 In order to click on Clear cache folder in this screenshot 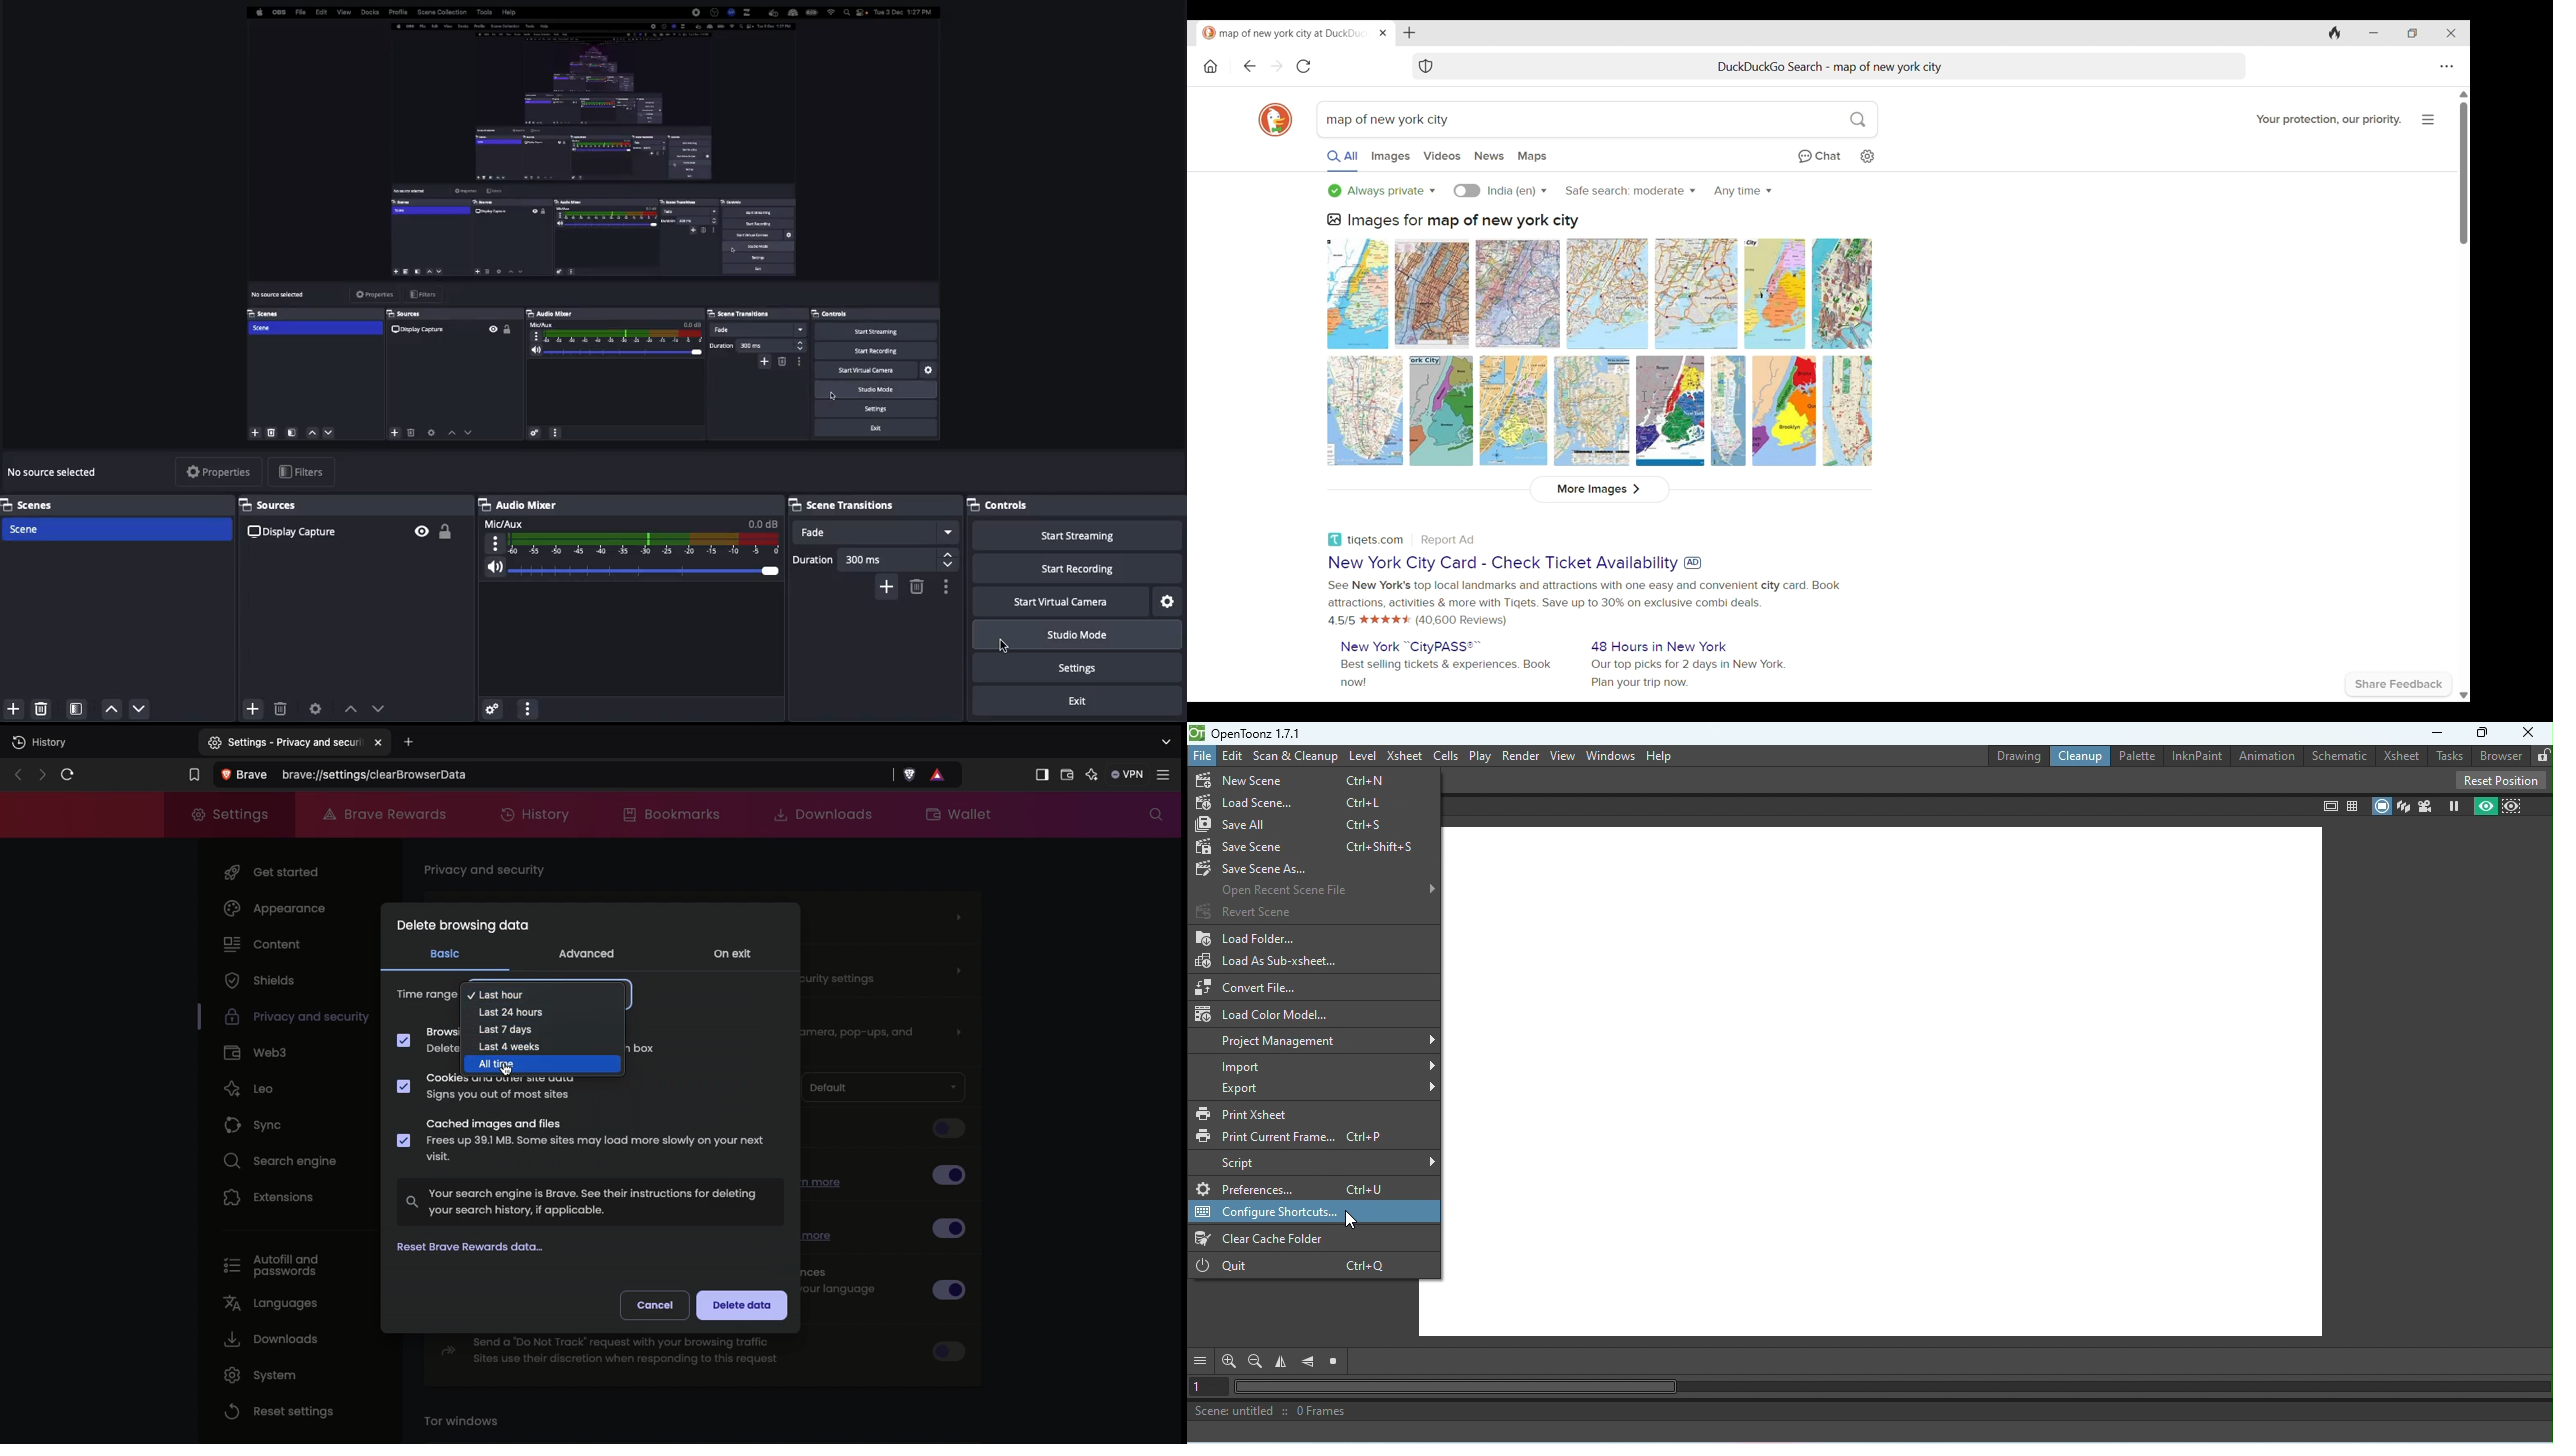, I will do `click(1274, 1241)`.